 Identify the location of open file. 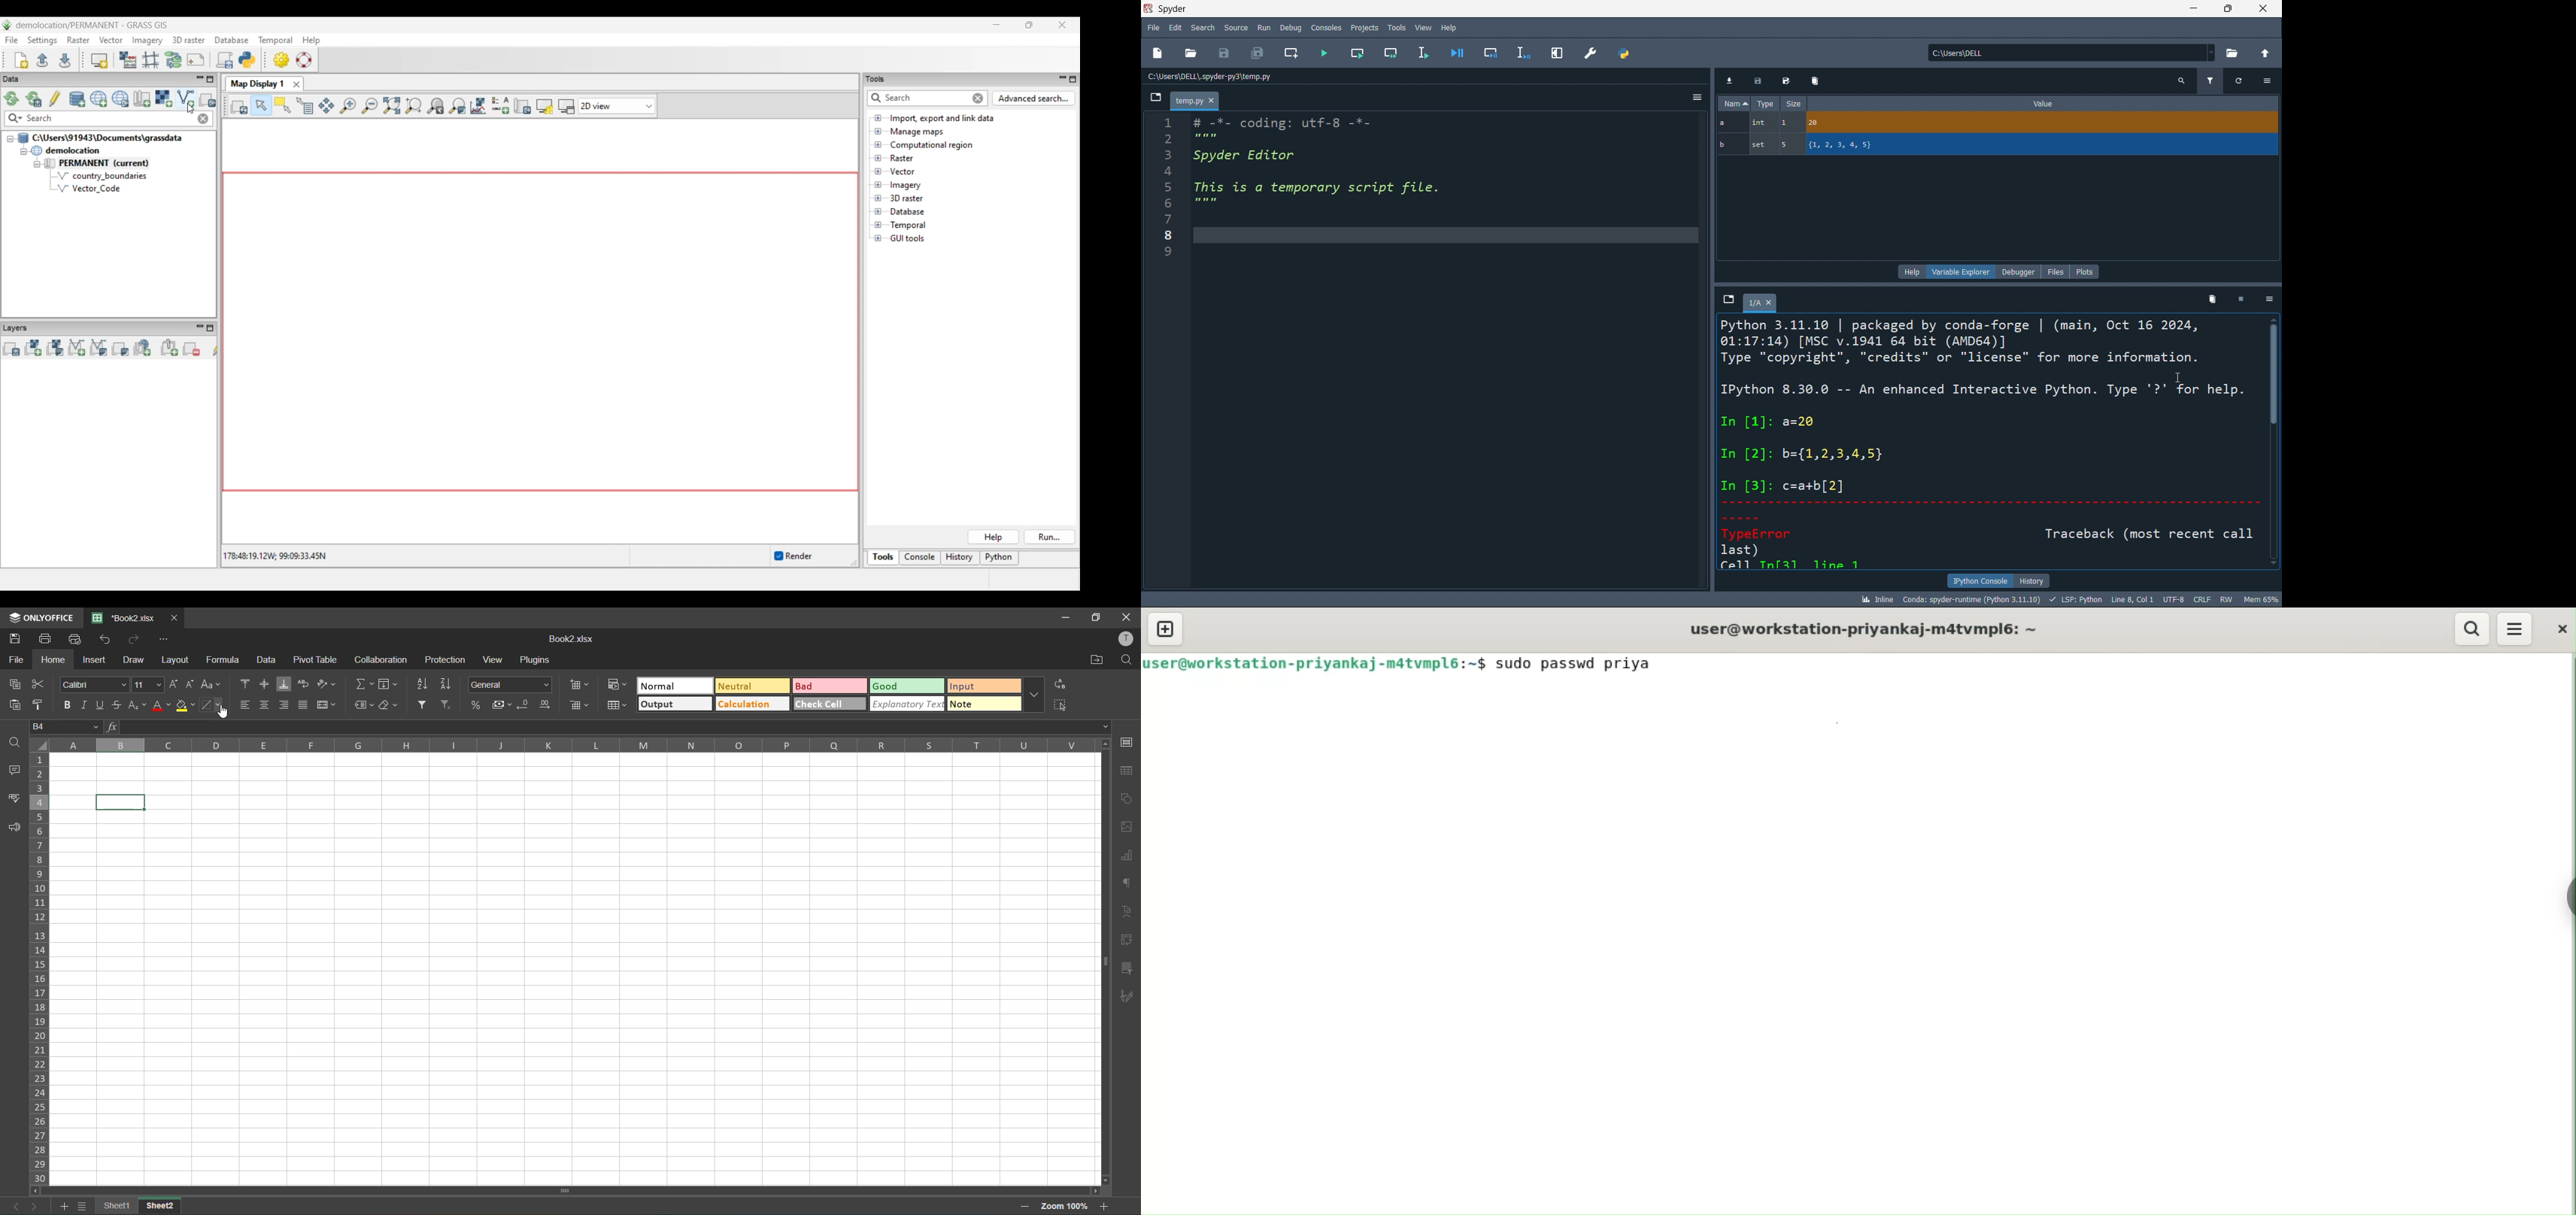
(1193, 54).